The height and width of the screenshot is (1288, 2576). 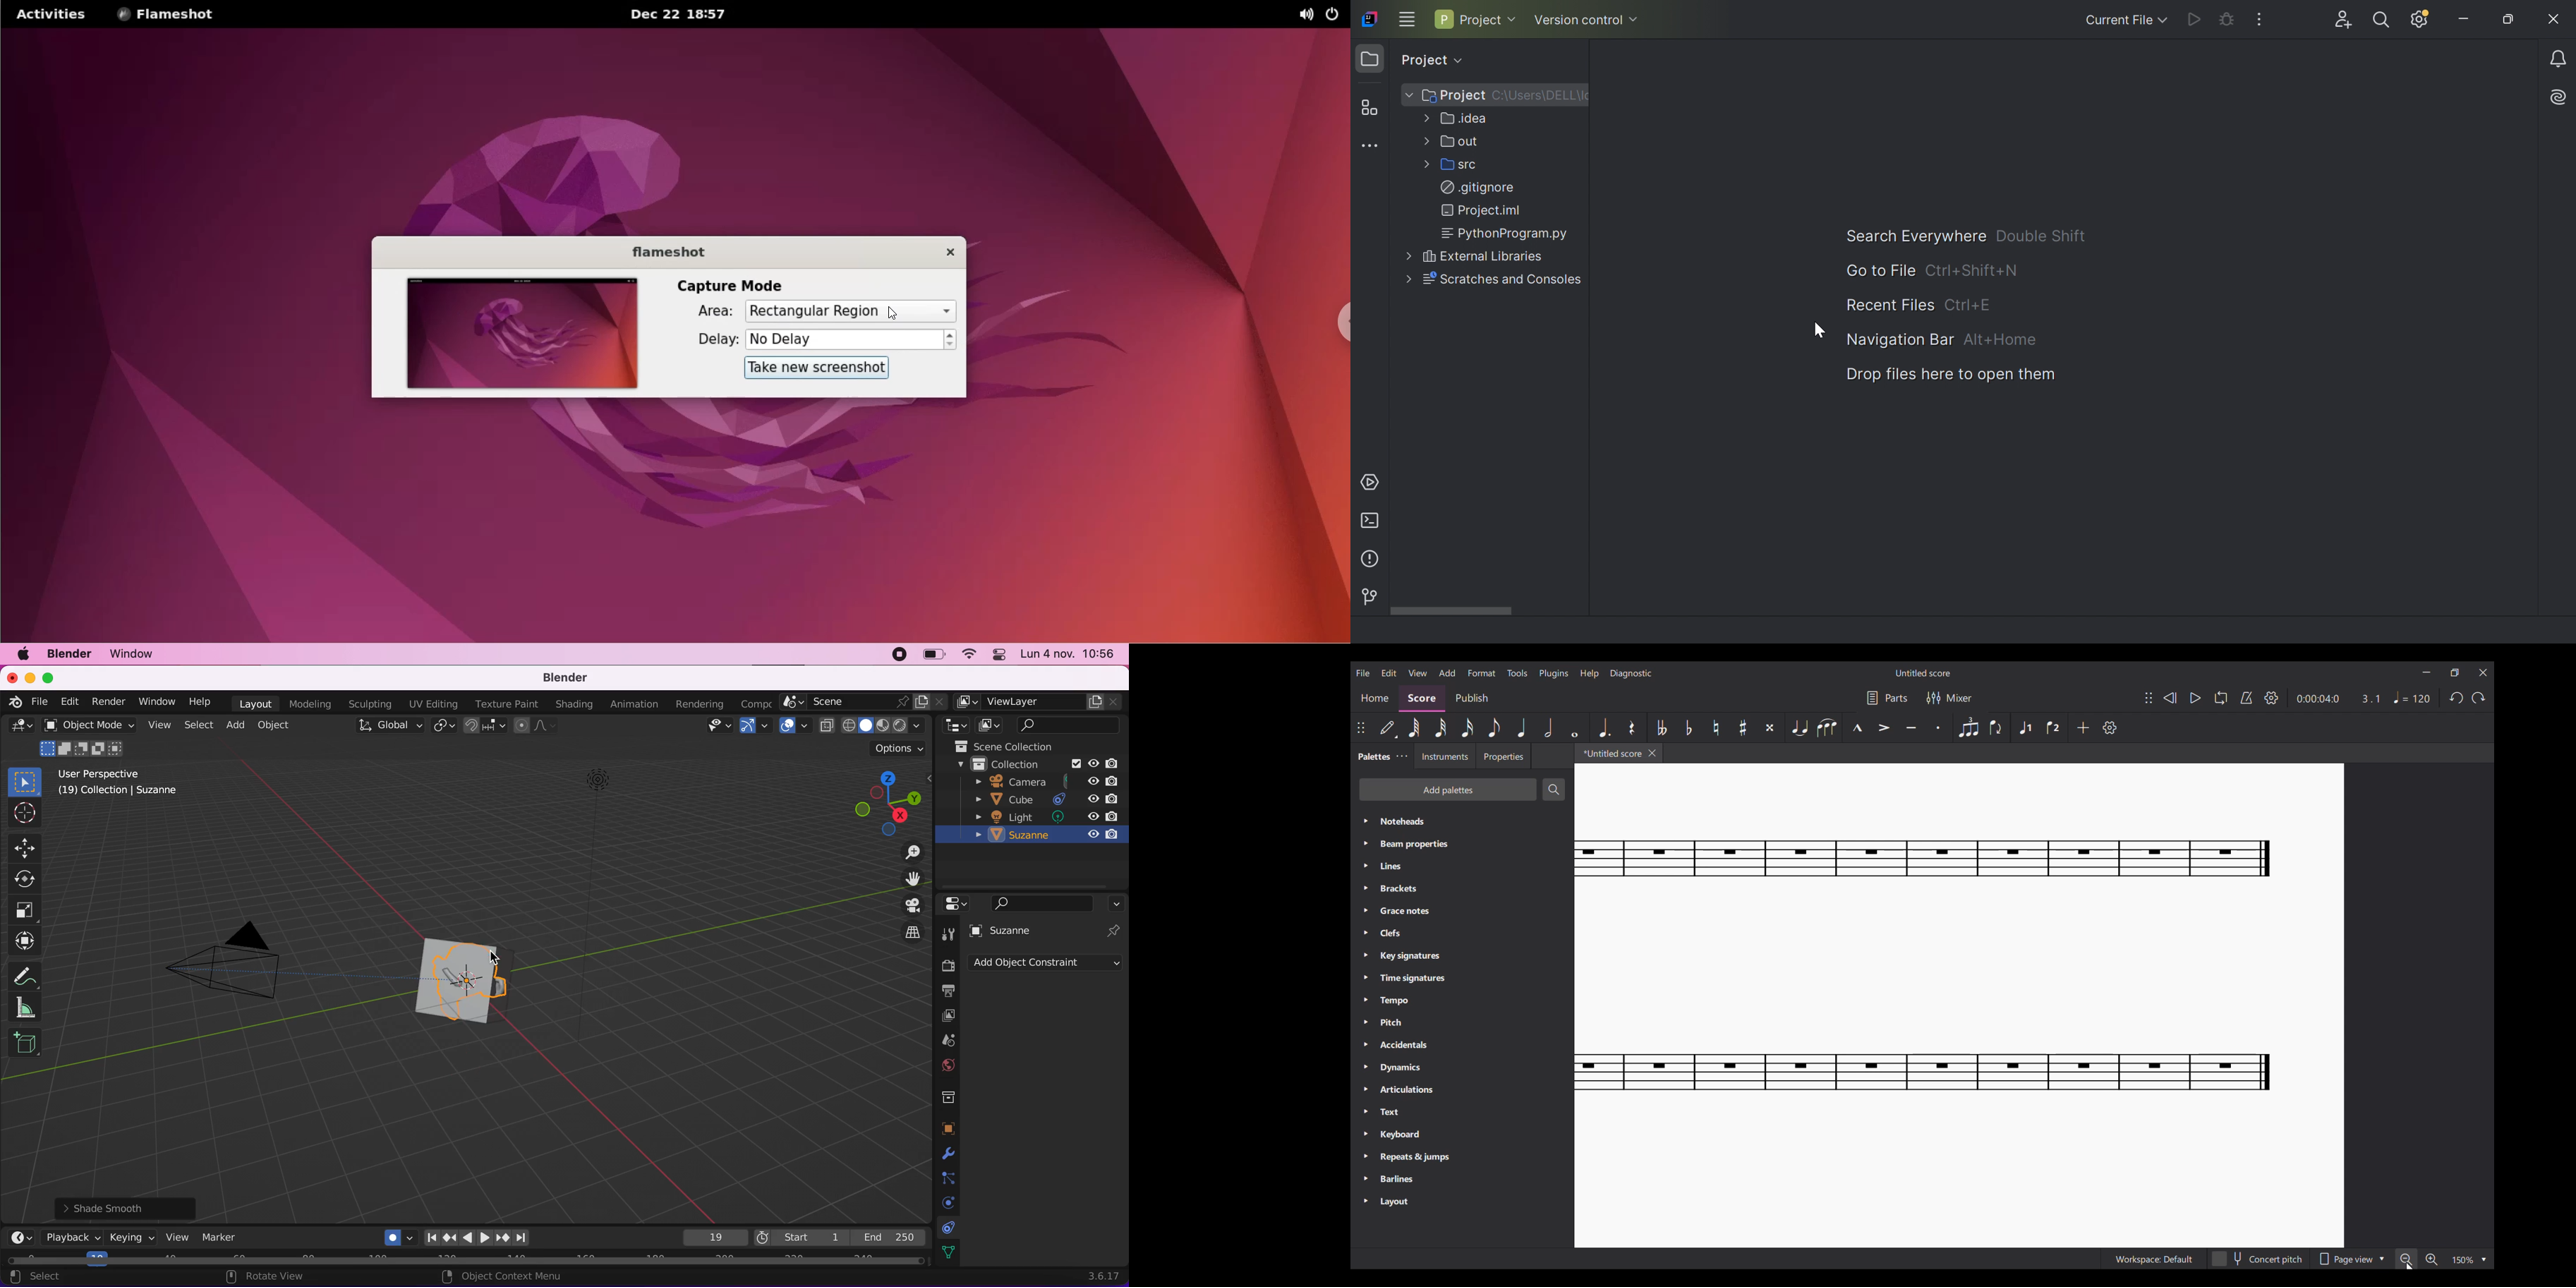 I want to click on Add, so click(x=2083, y=728).